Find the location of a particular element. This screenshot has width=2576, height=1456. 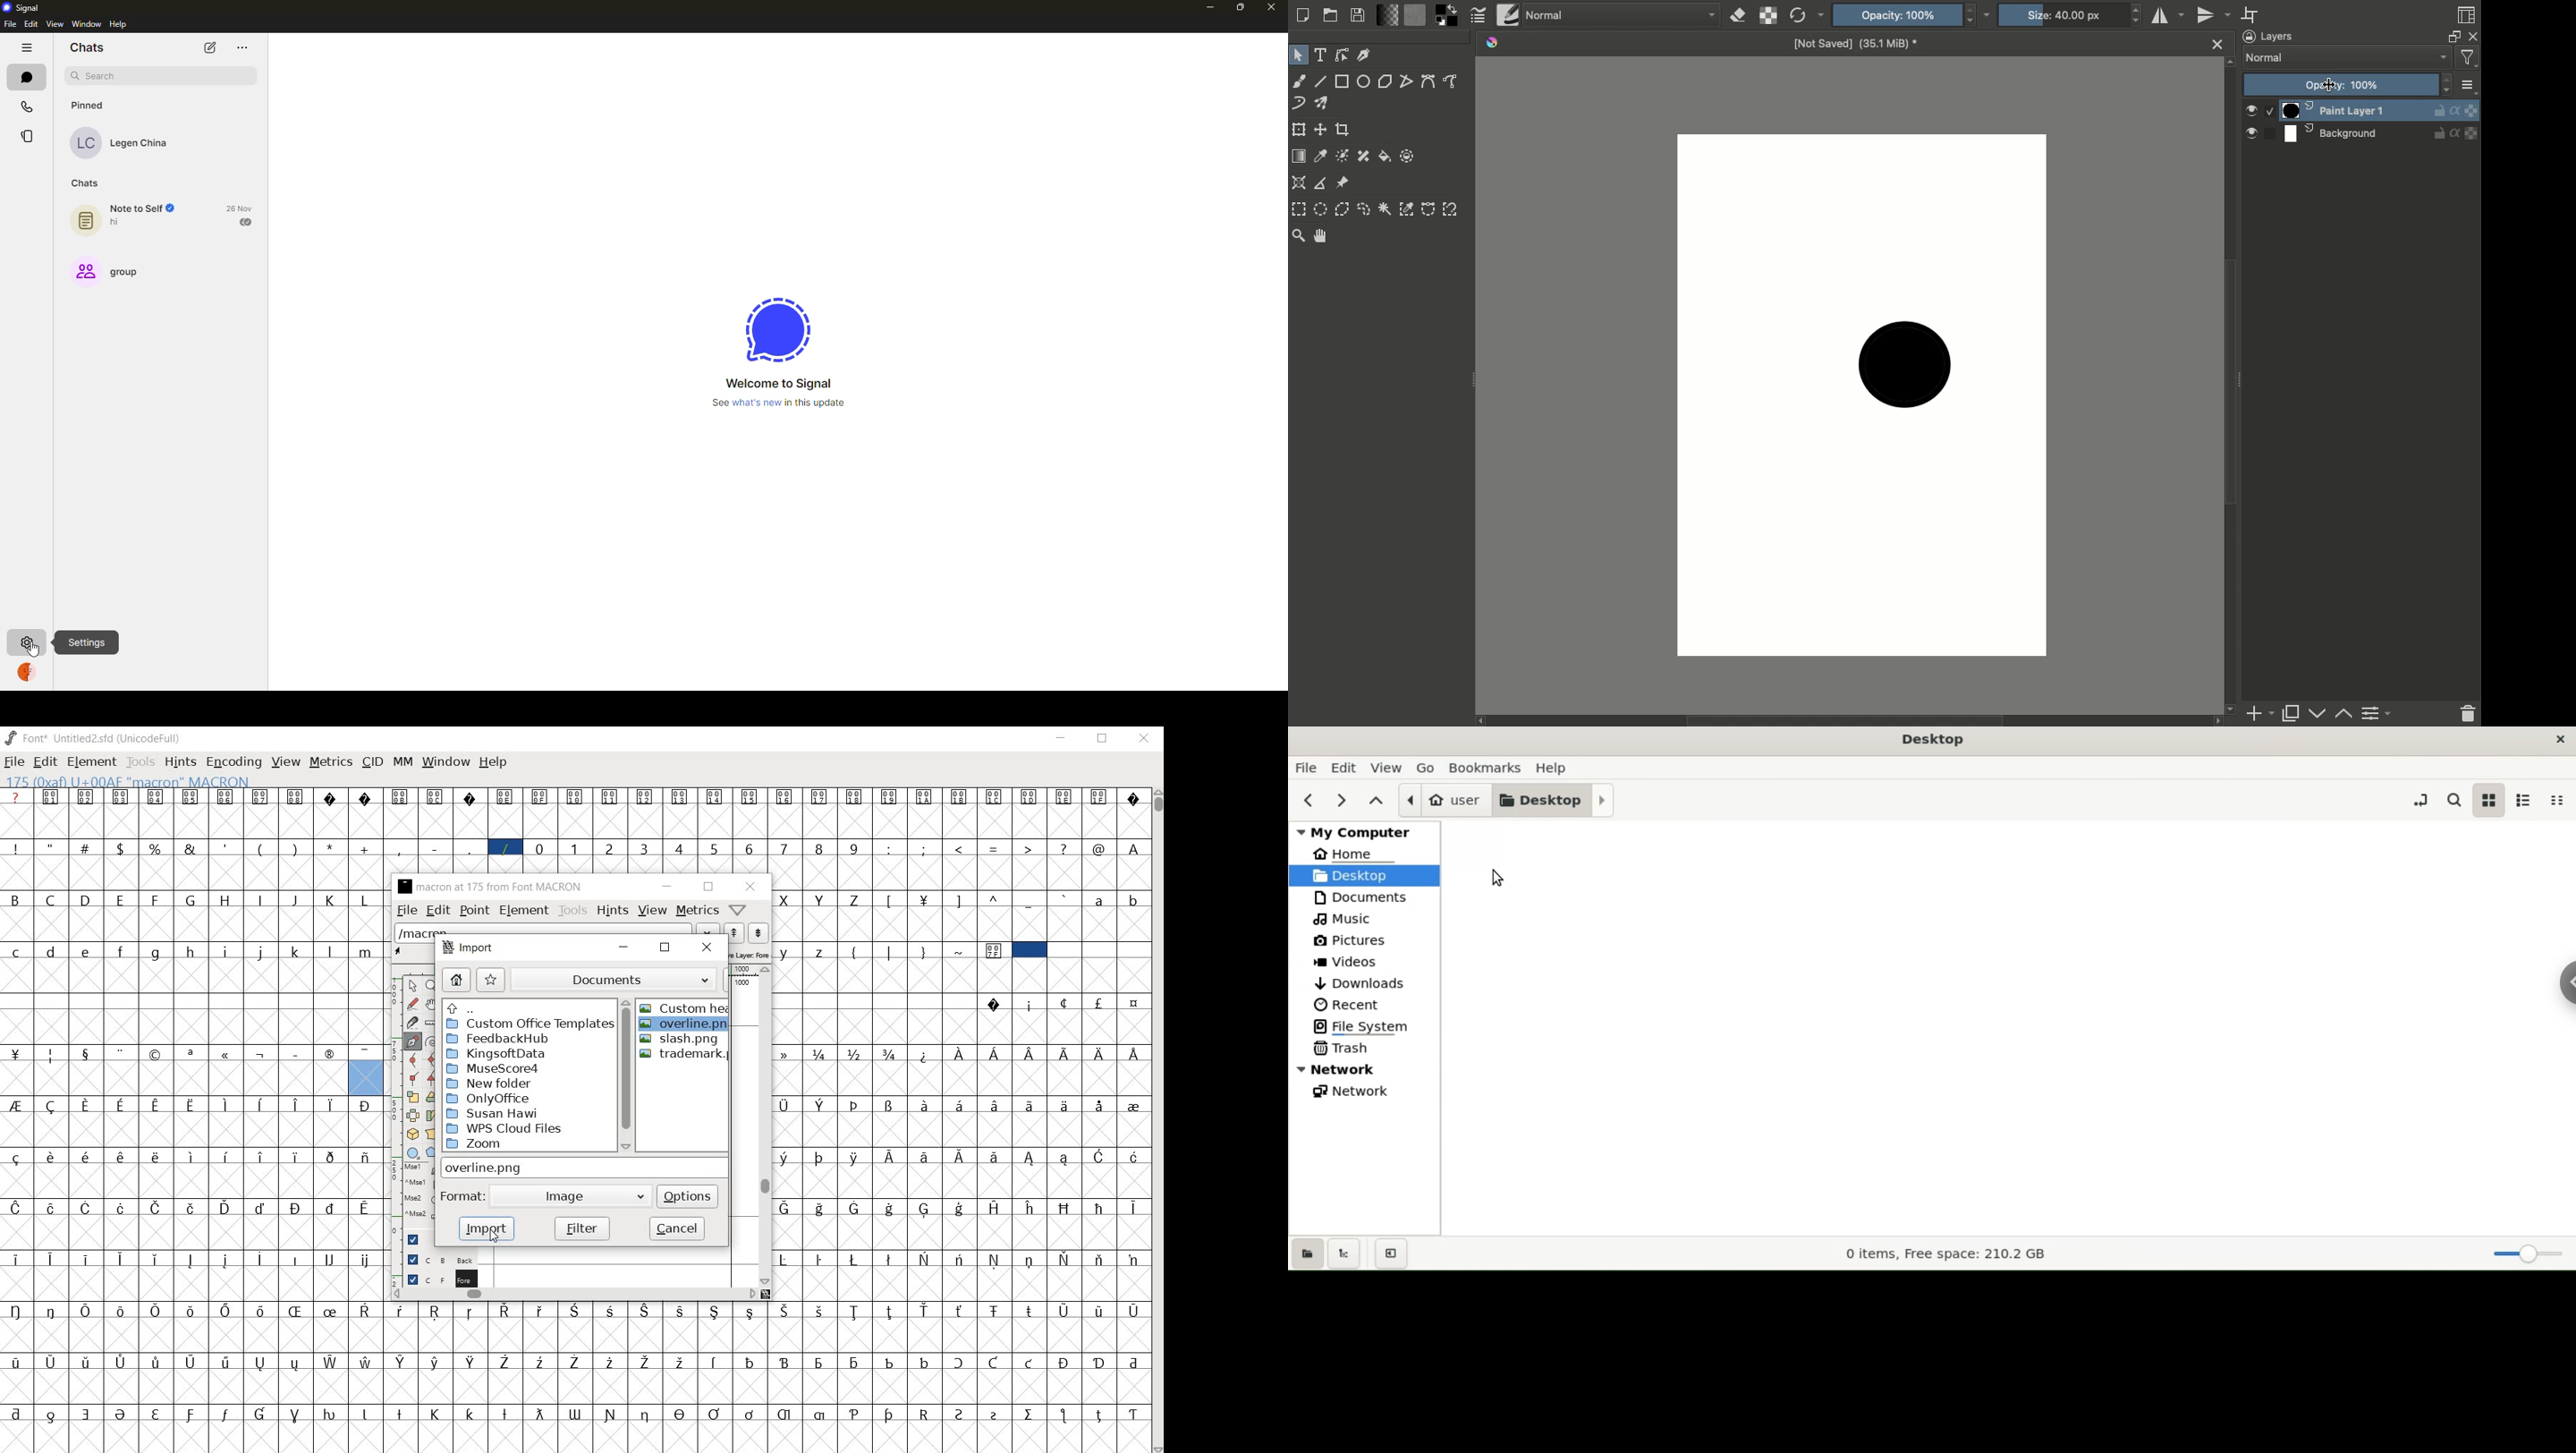

Symbol is located at coordinates (855, 1156).